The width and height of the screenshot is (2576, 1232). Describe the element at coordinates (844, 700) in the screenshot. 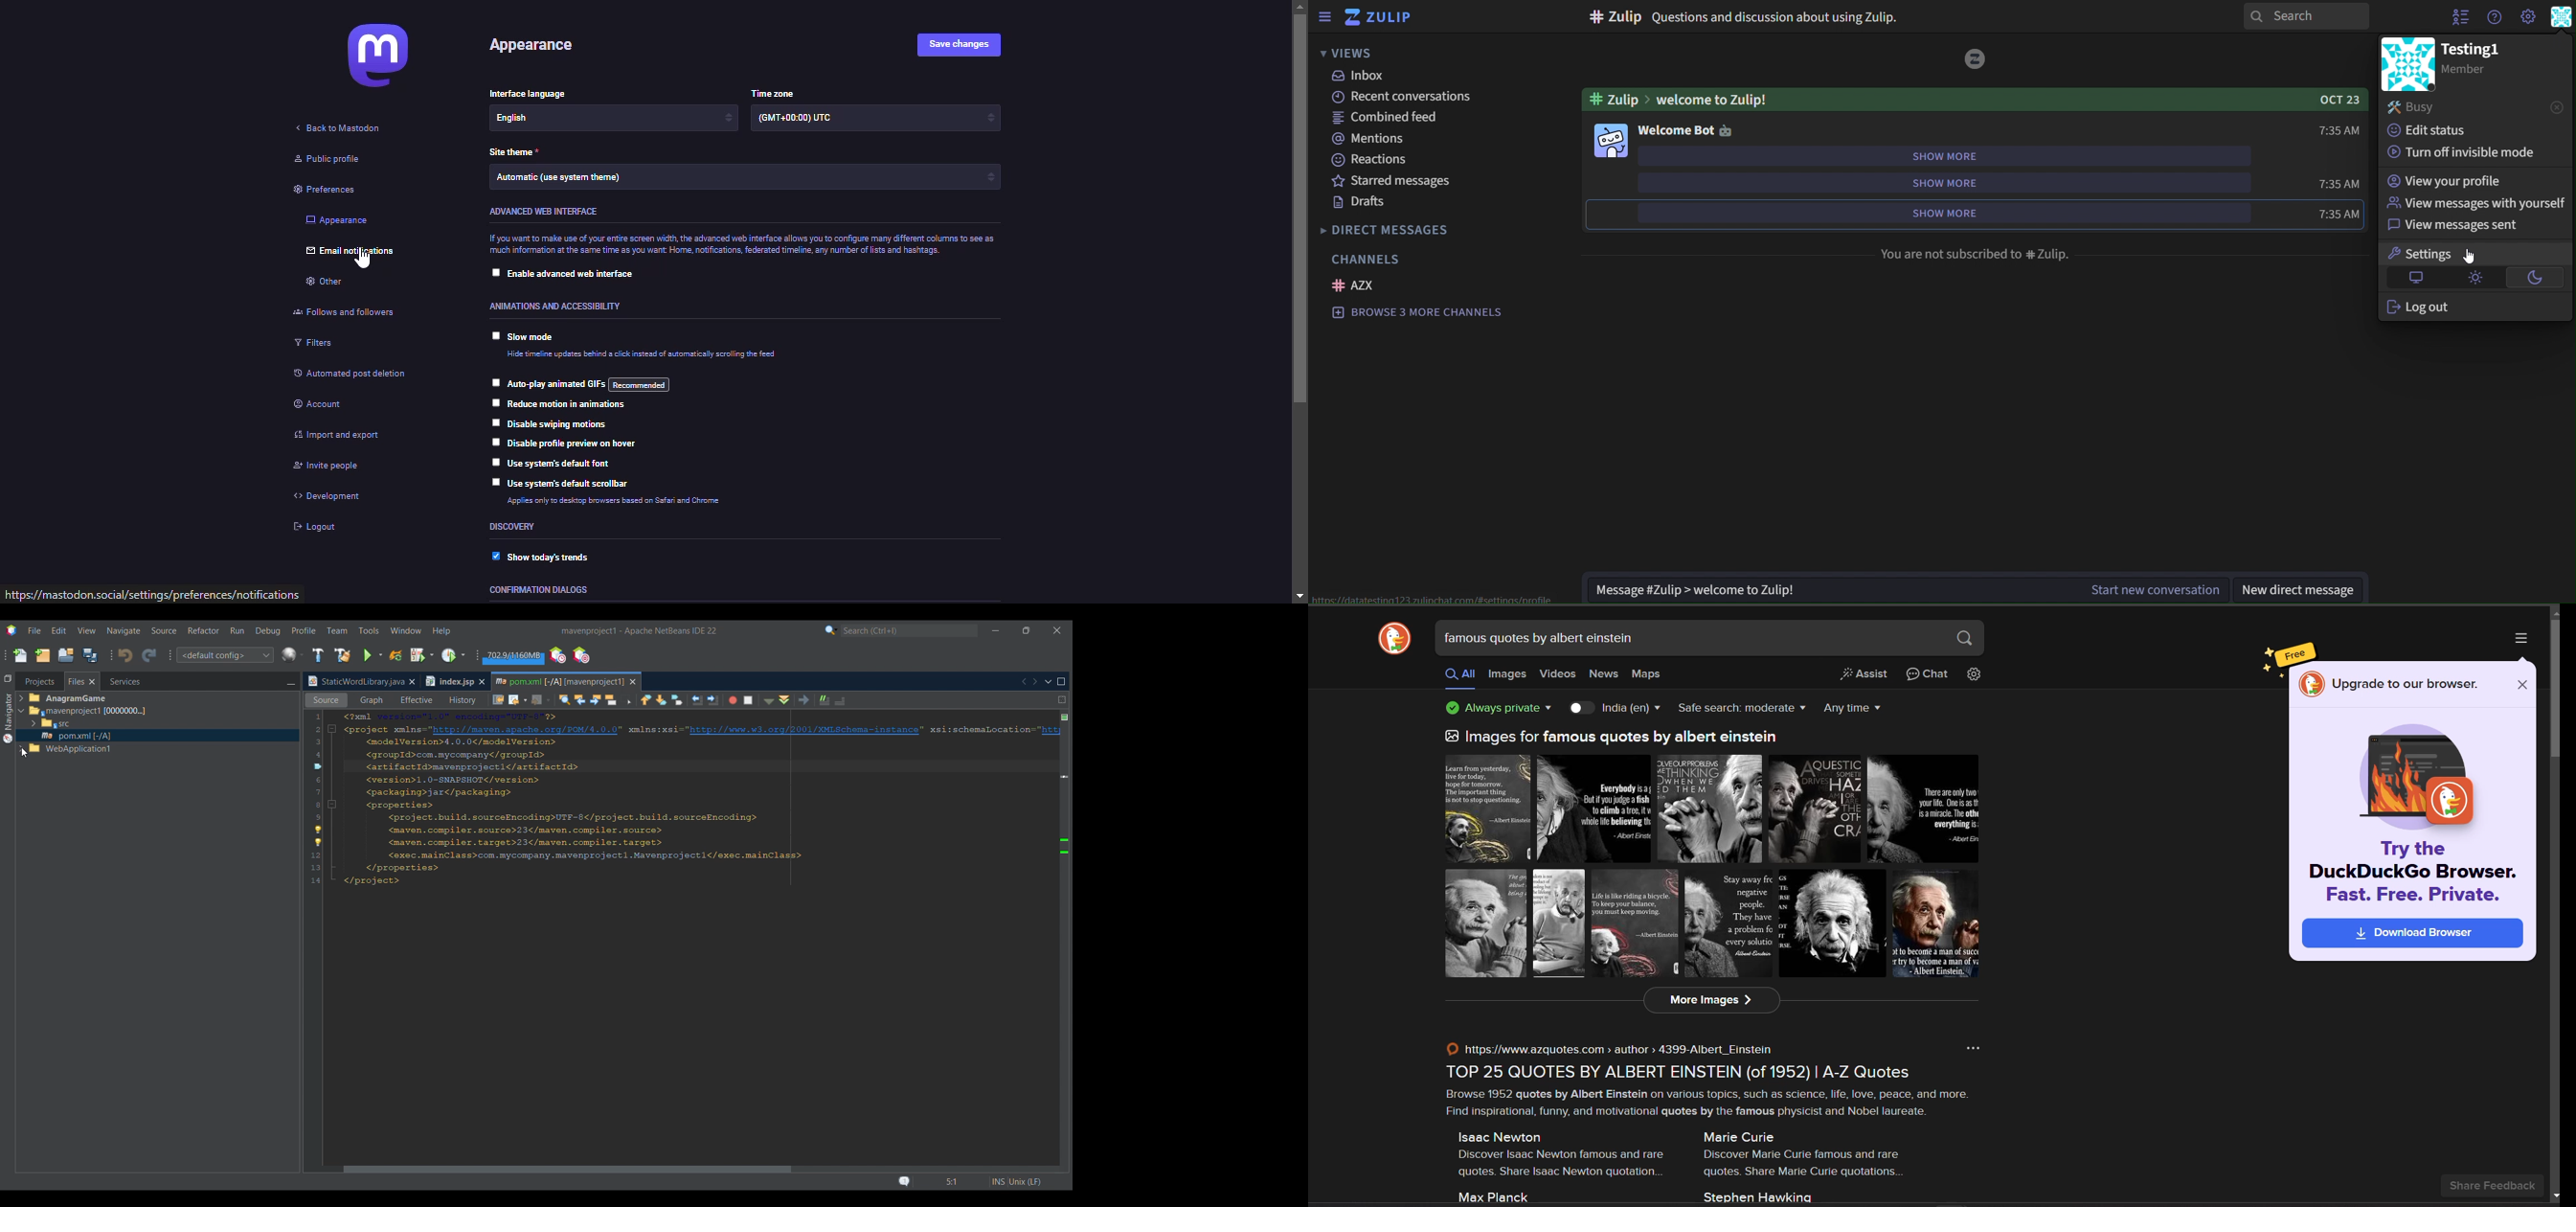

I see `Uncomment` at that location.